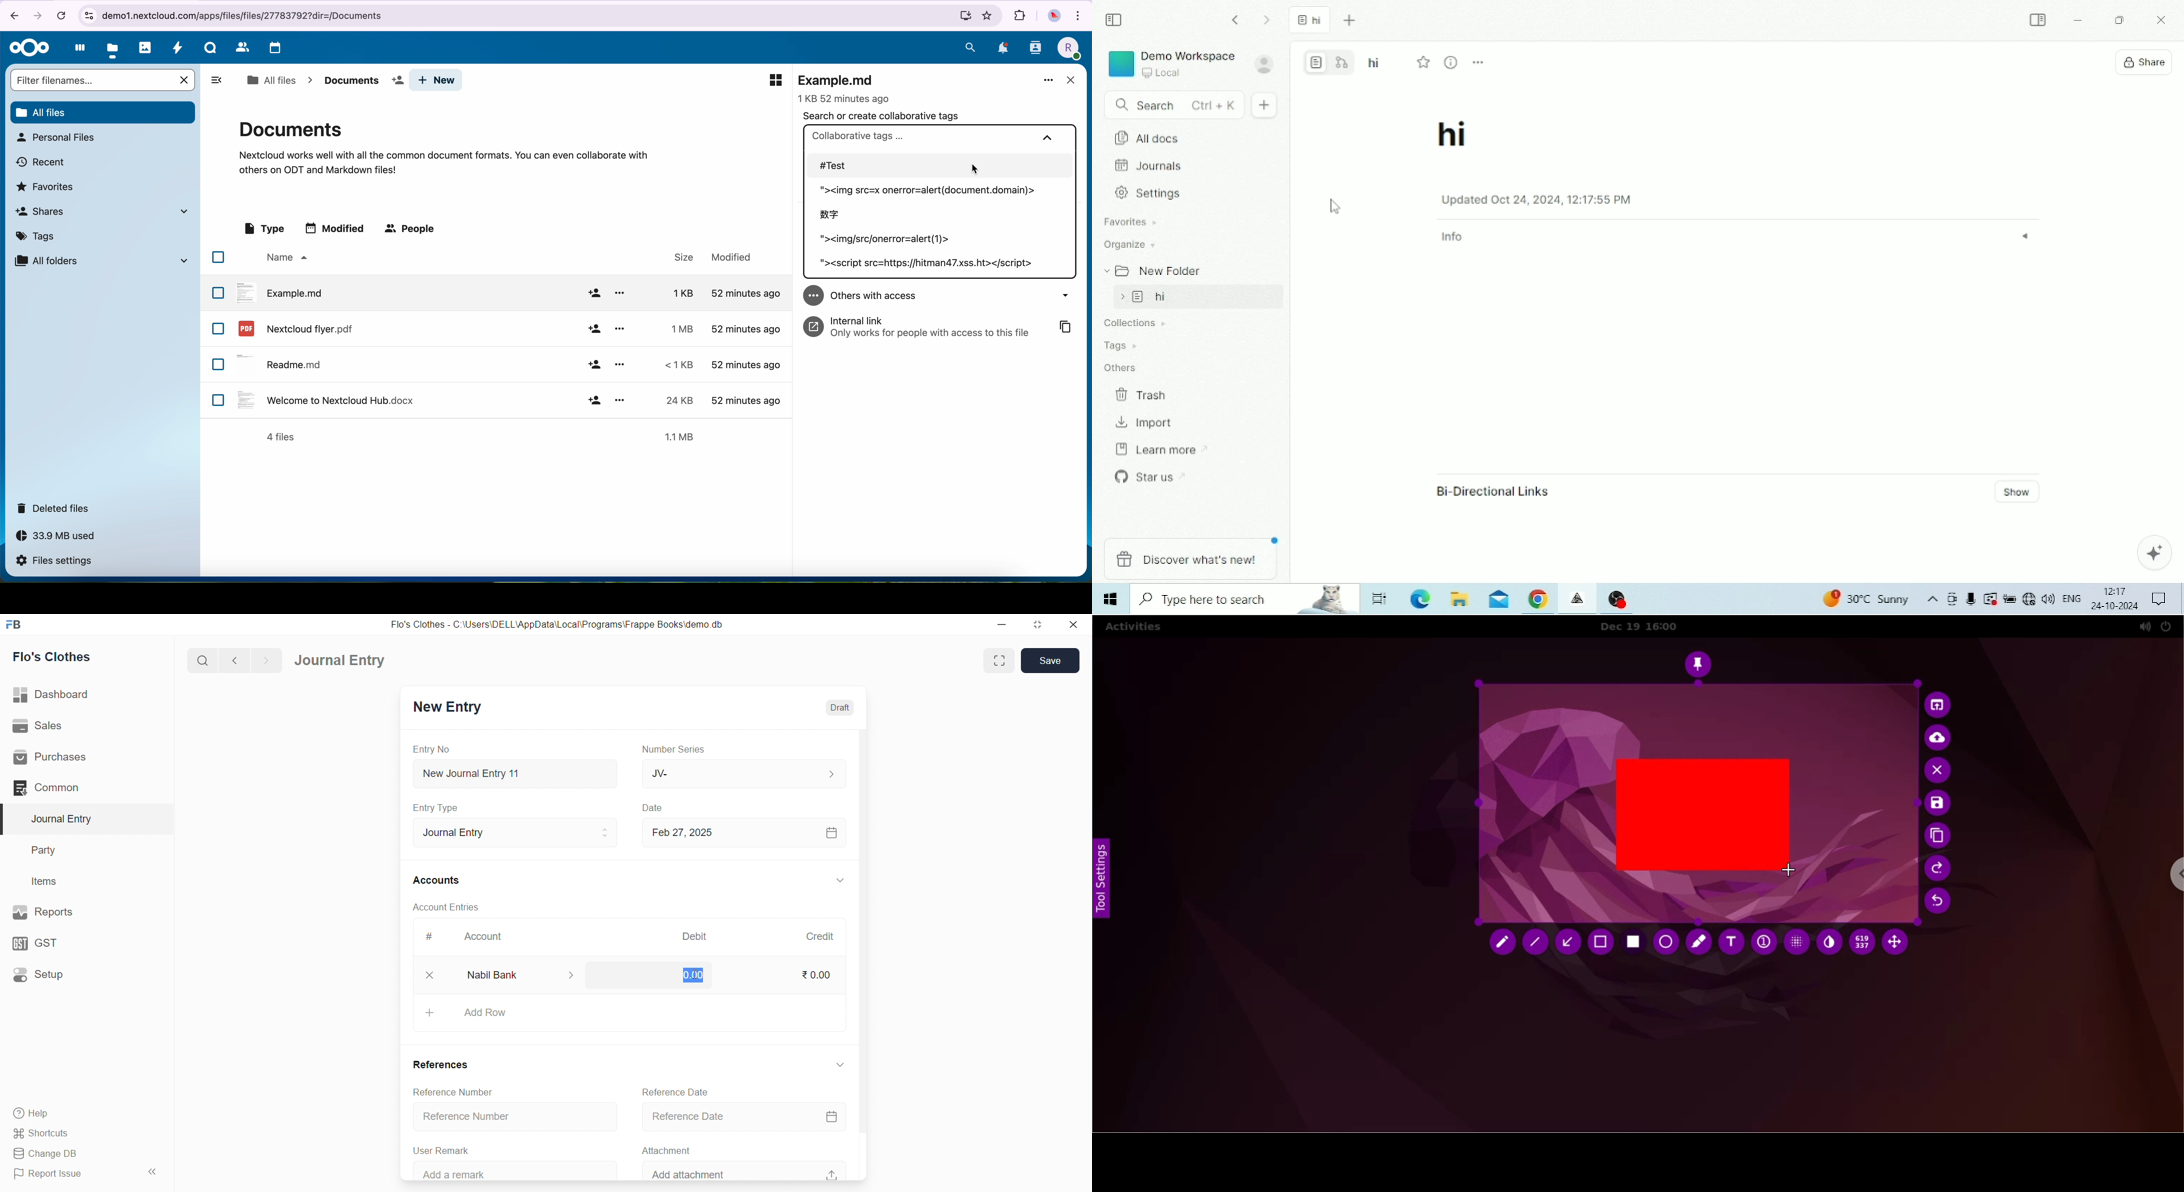  I want to click on search or create collaborative tags, so click(881, 116).